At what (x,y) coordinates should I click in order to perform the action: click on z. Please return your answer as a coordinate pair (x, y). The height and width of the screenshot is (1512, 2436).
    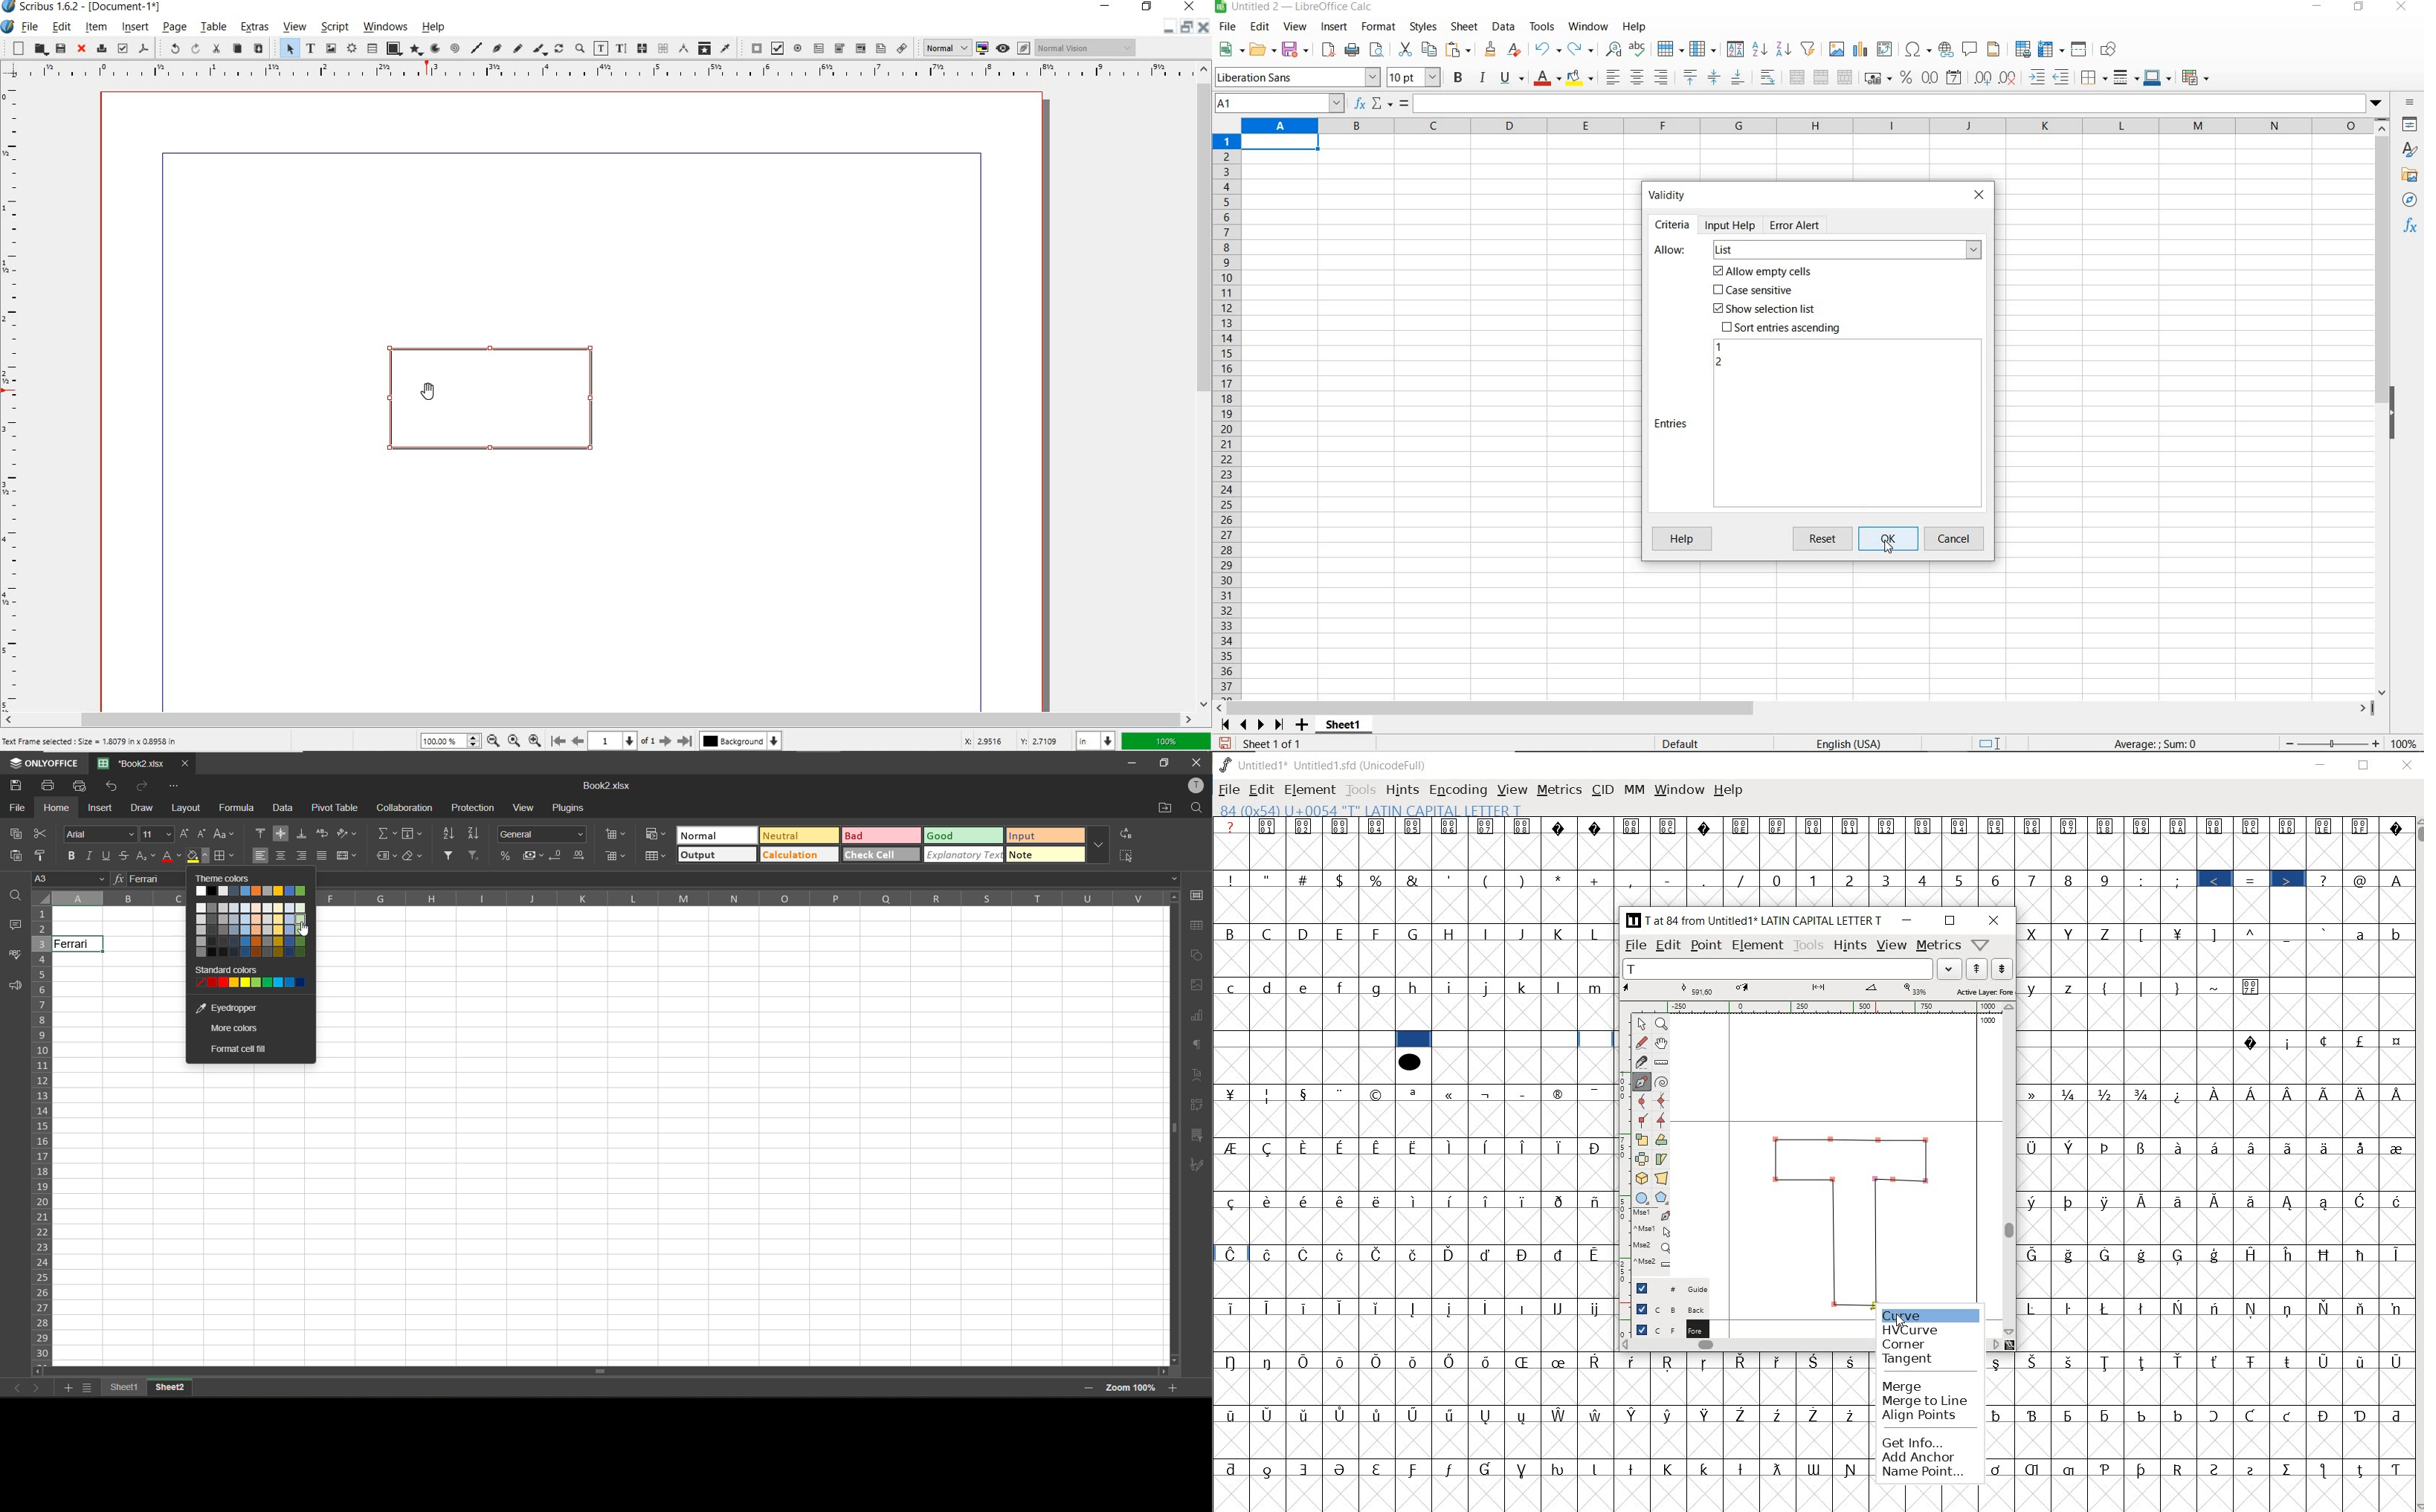
    Looking at the image, I should click on (2070, 988).